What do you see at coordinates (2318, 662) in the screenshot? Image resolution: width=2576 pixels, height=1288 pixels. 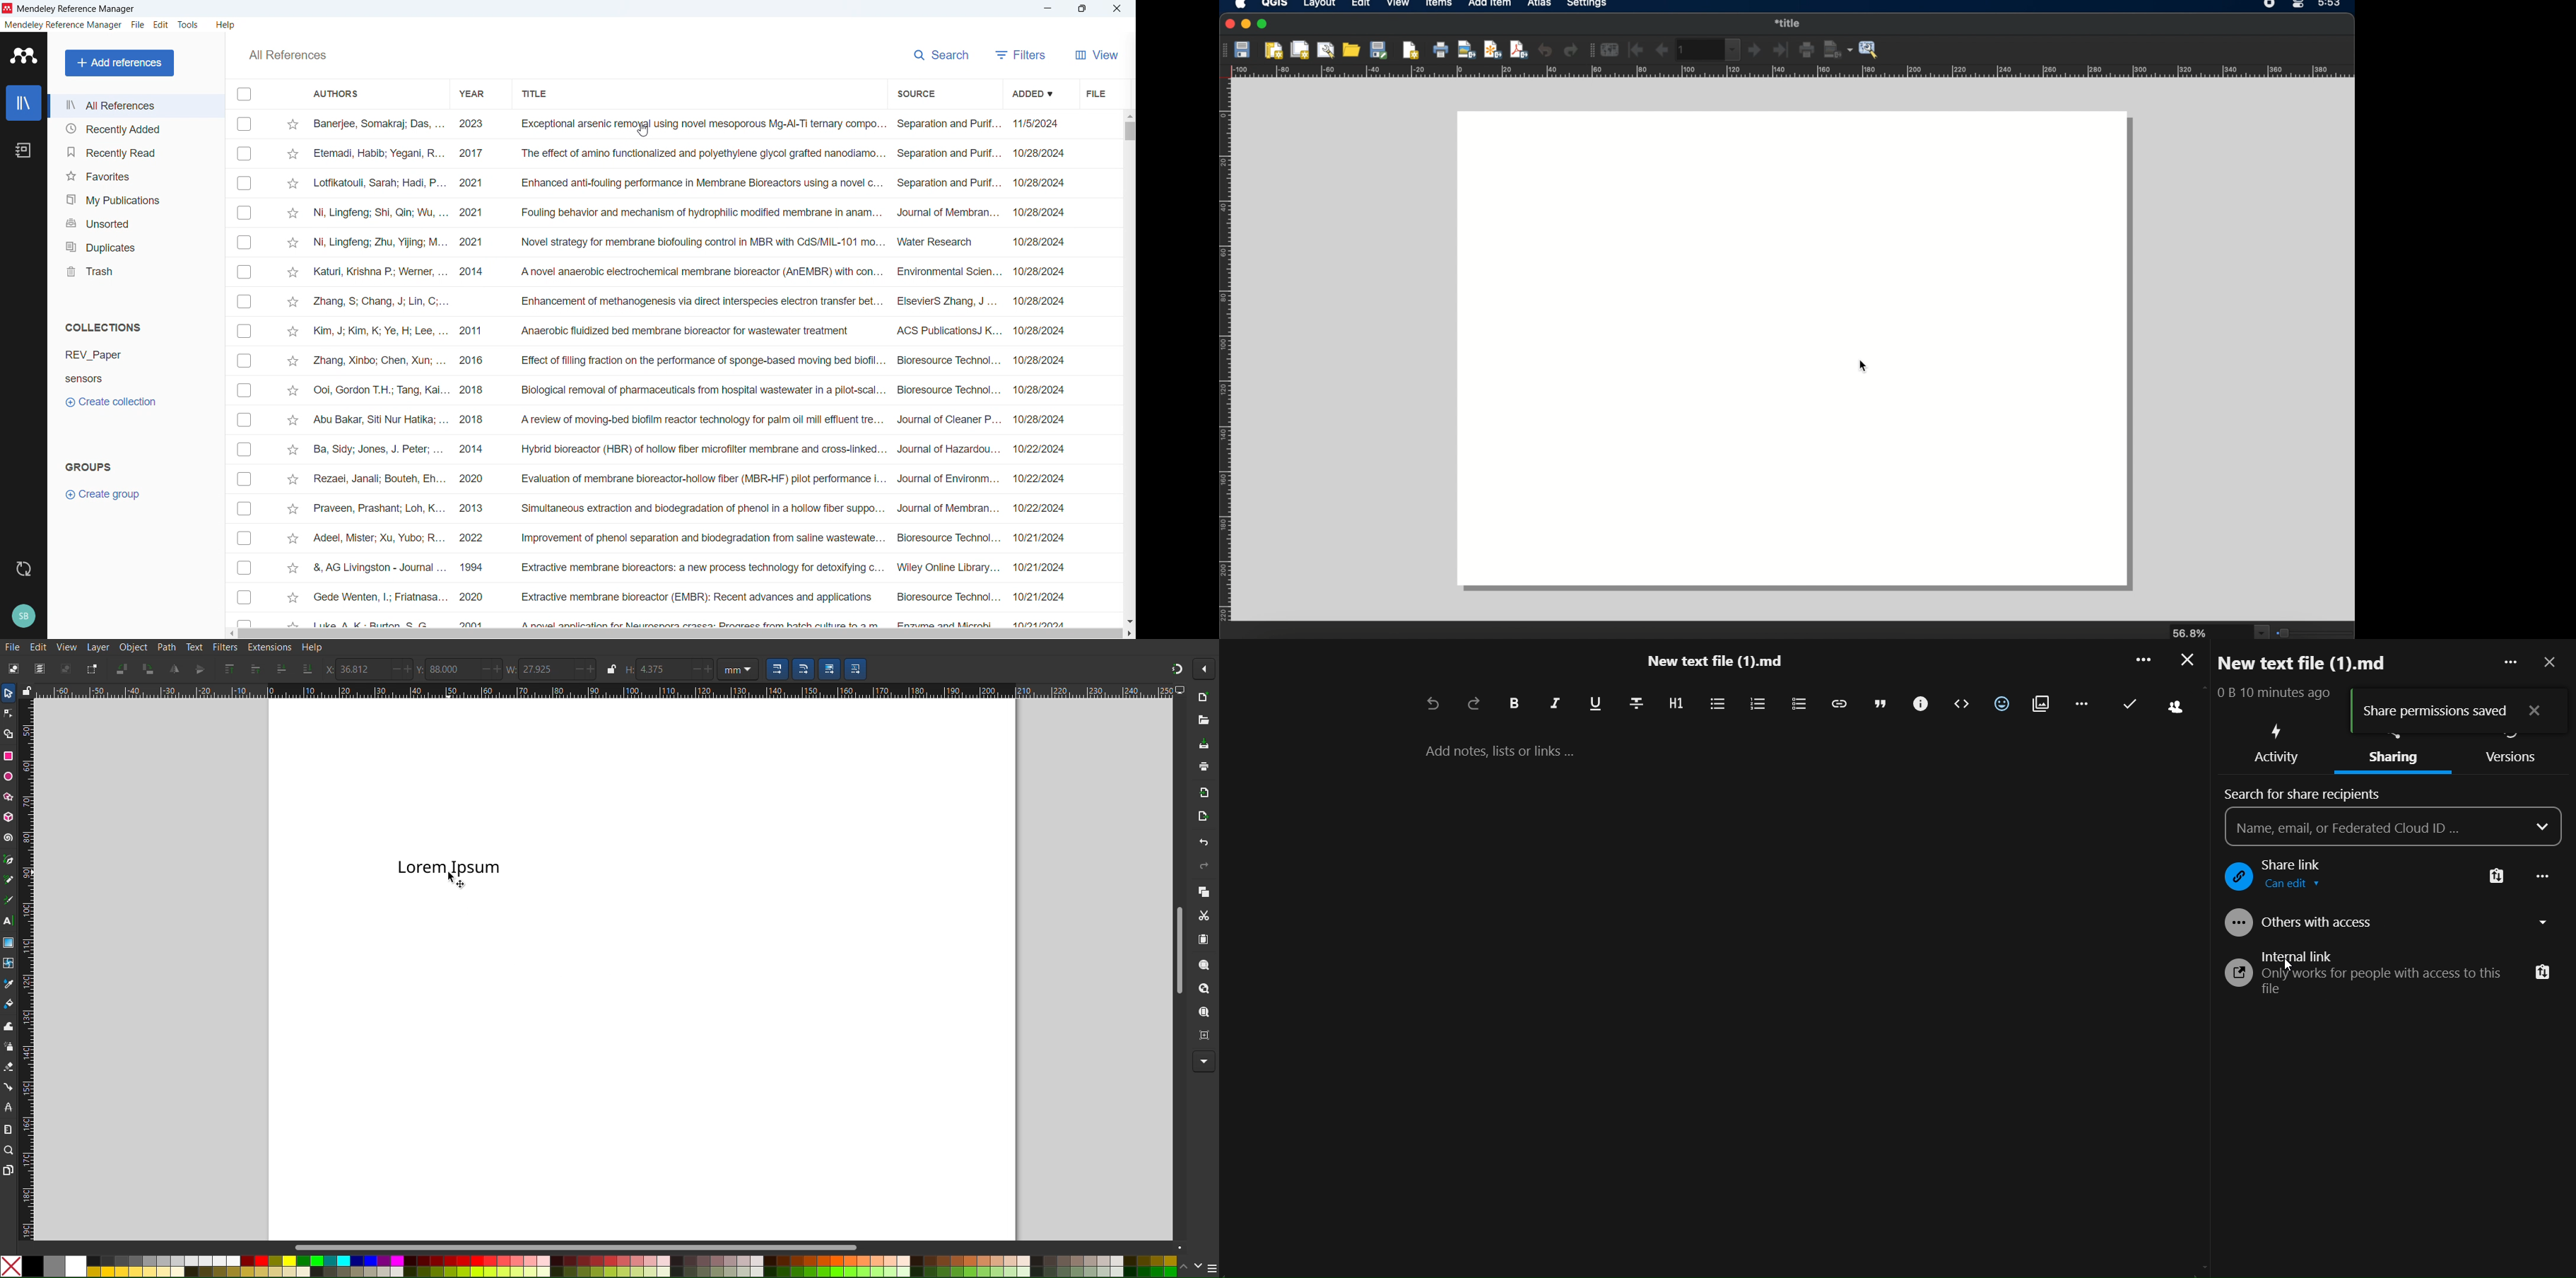 I see `new text file` at bounding box center [2318, 662].